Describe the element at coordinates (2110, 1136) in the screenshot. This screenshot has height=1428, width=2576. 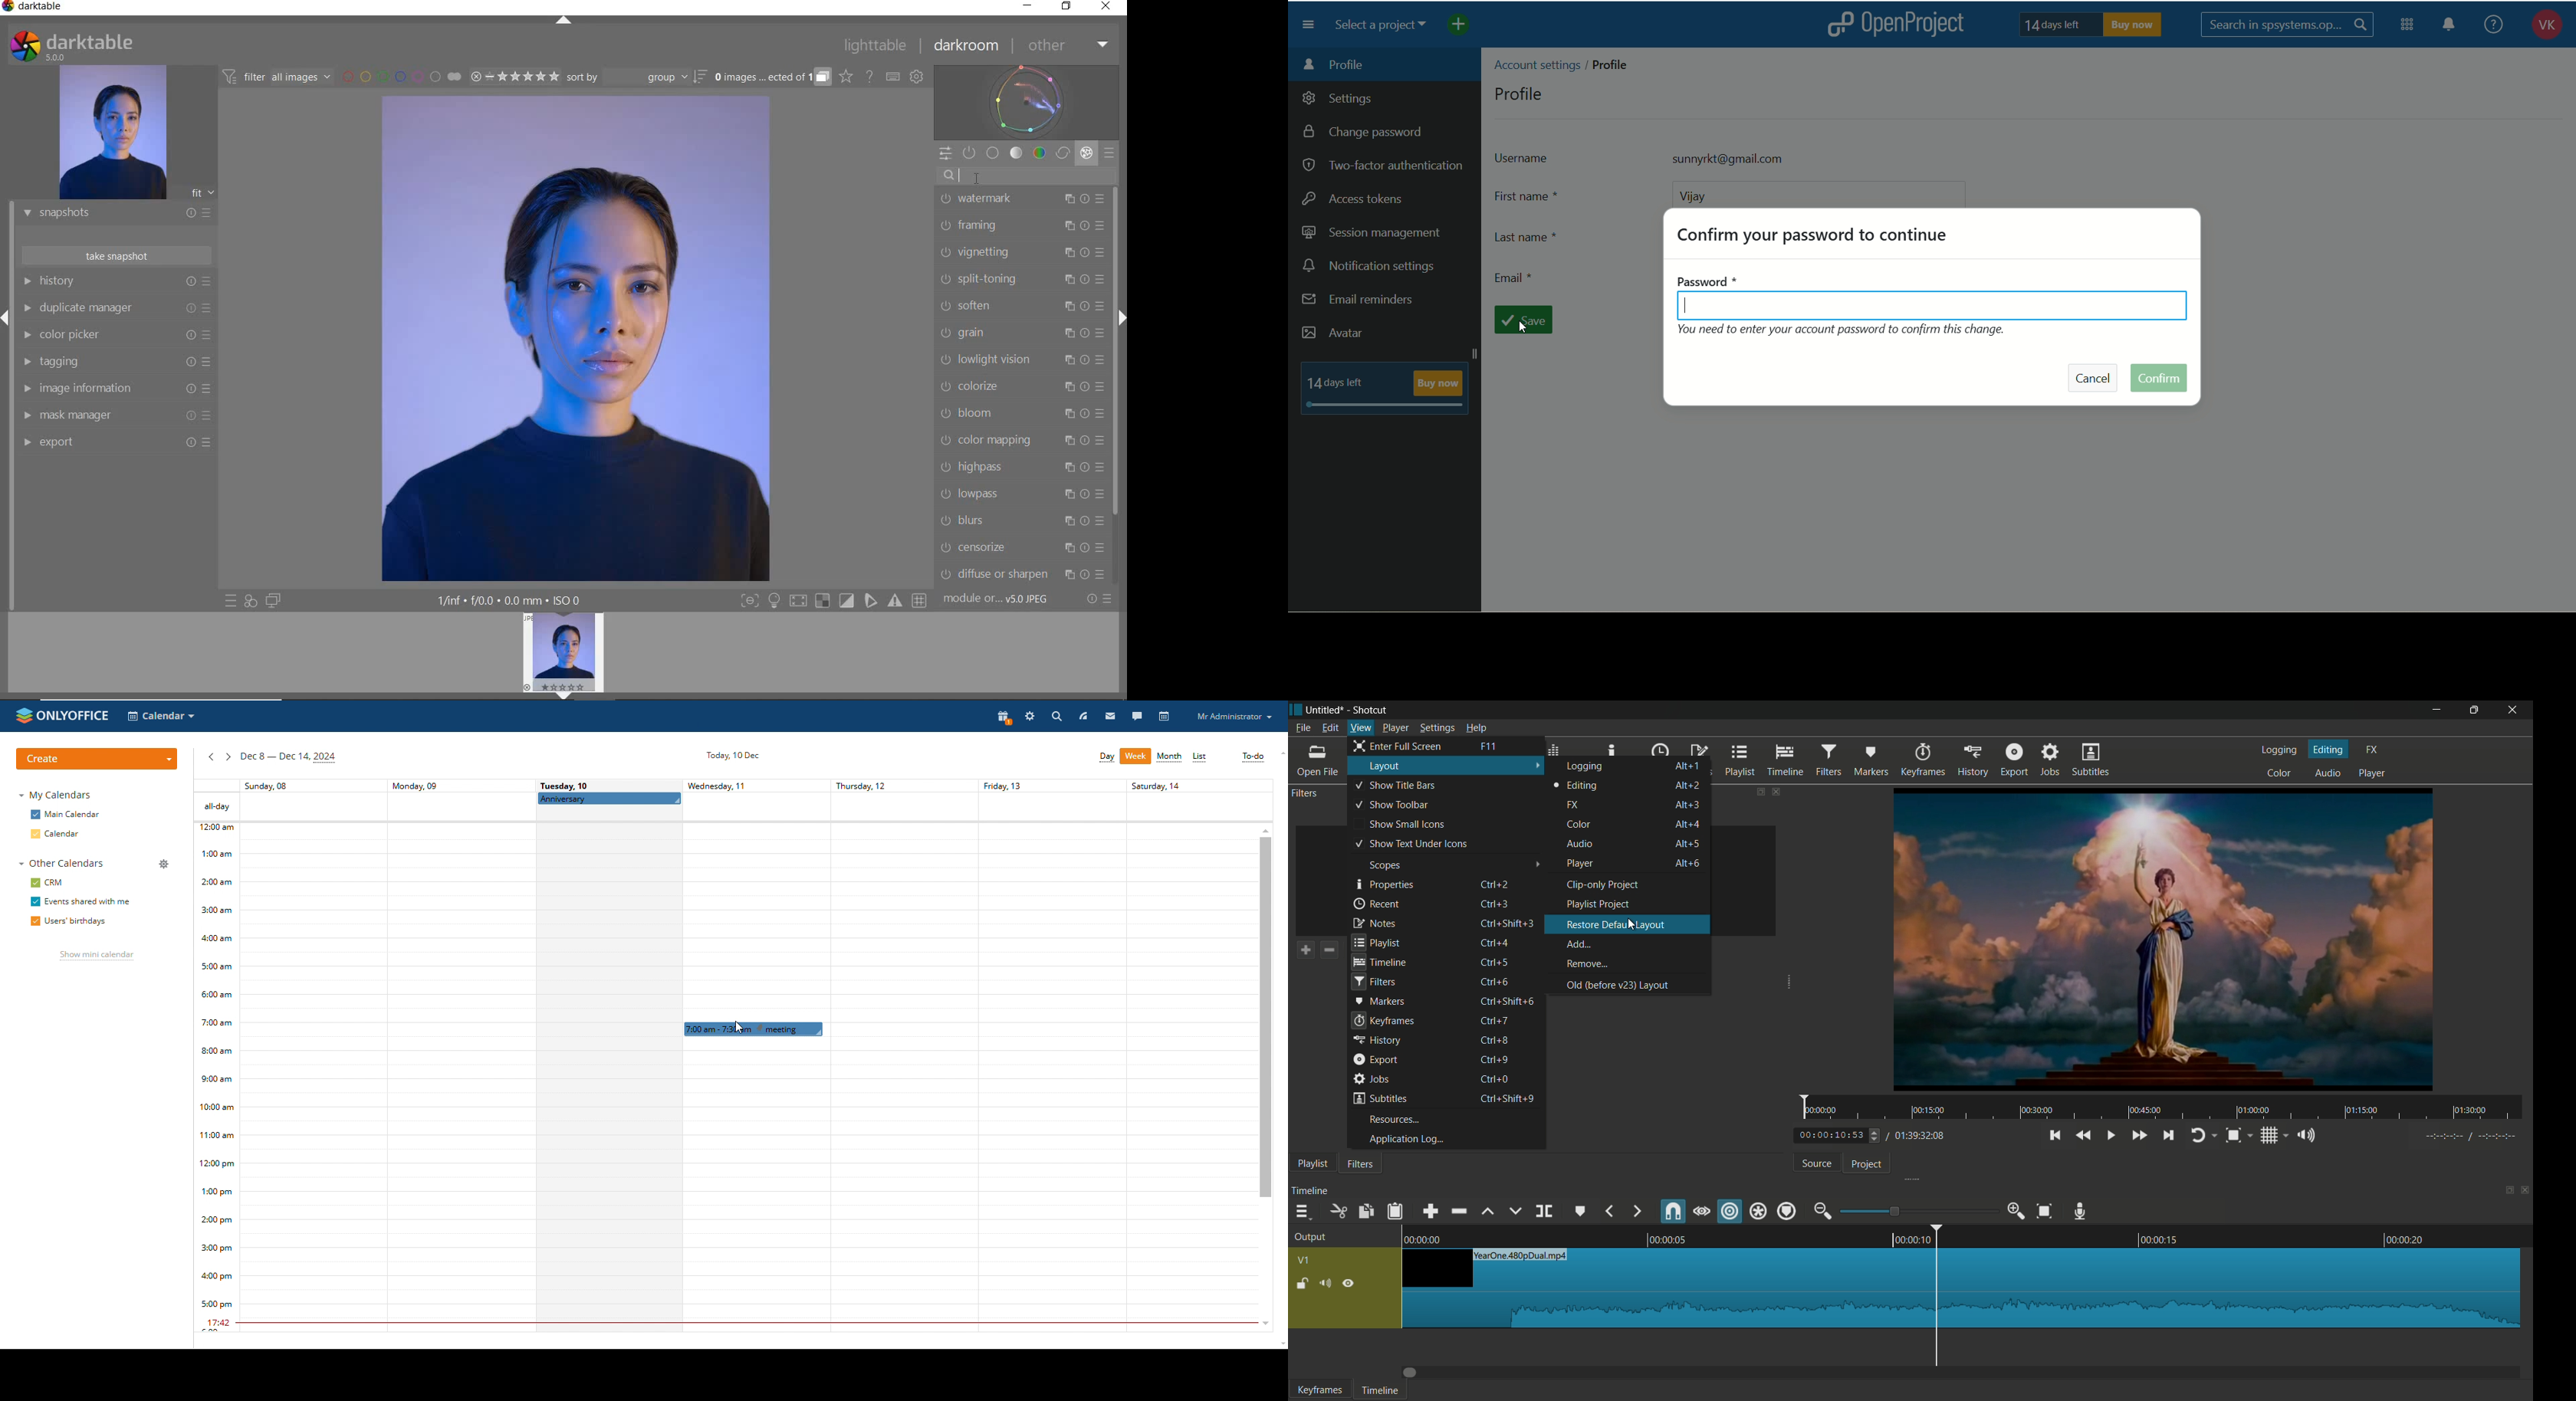
I see `toggle play or pause` at that location.